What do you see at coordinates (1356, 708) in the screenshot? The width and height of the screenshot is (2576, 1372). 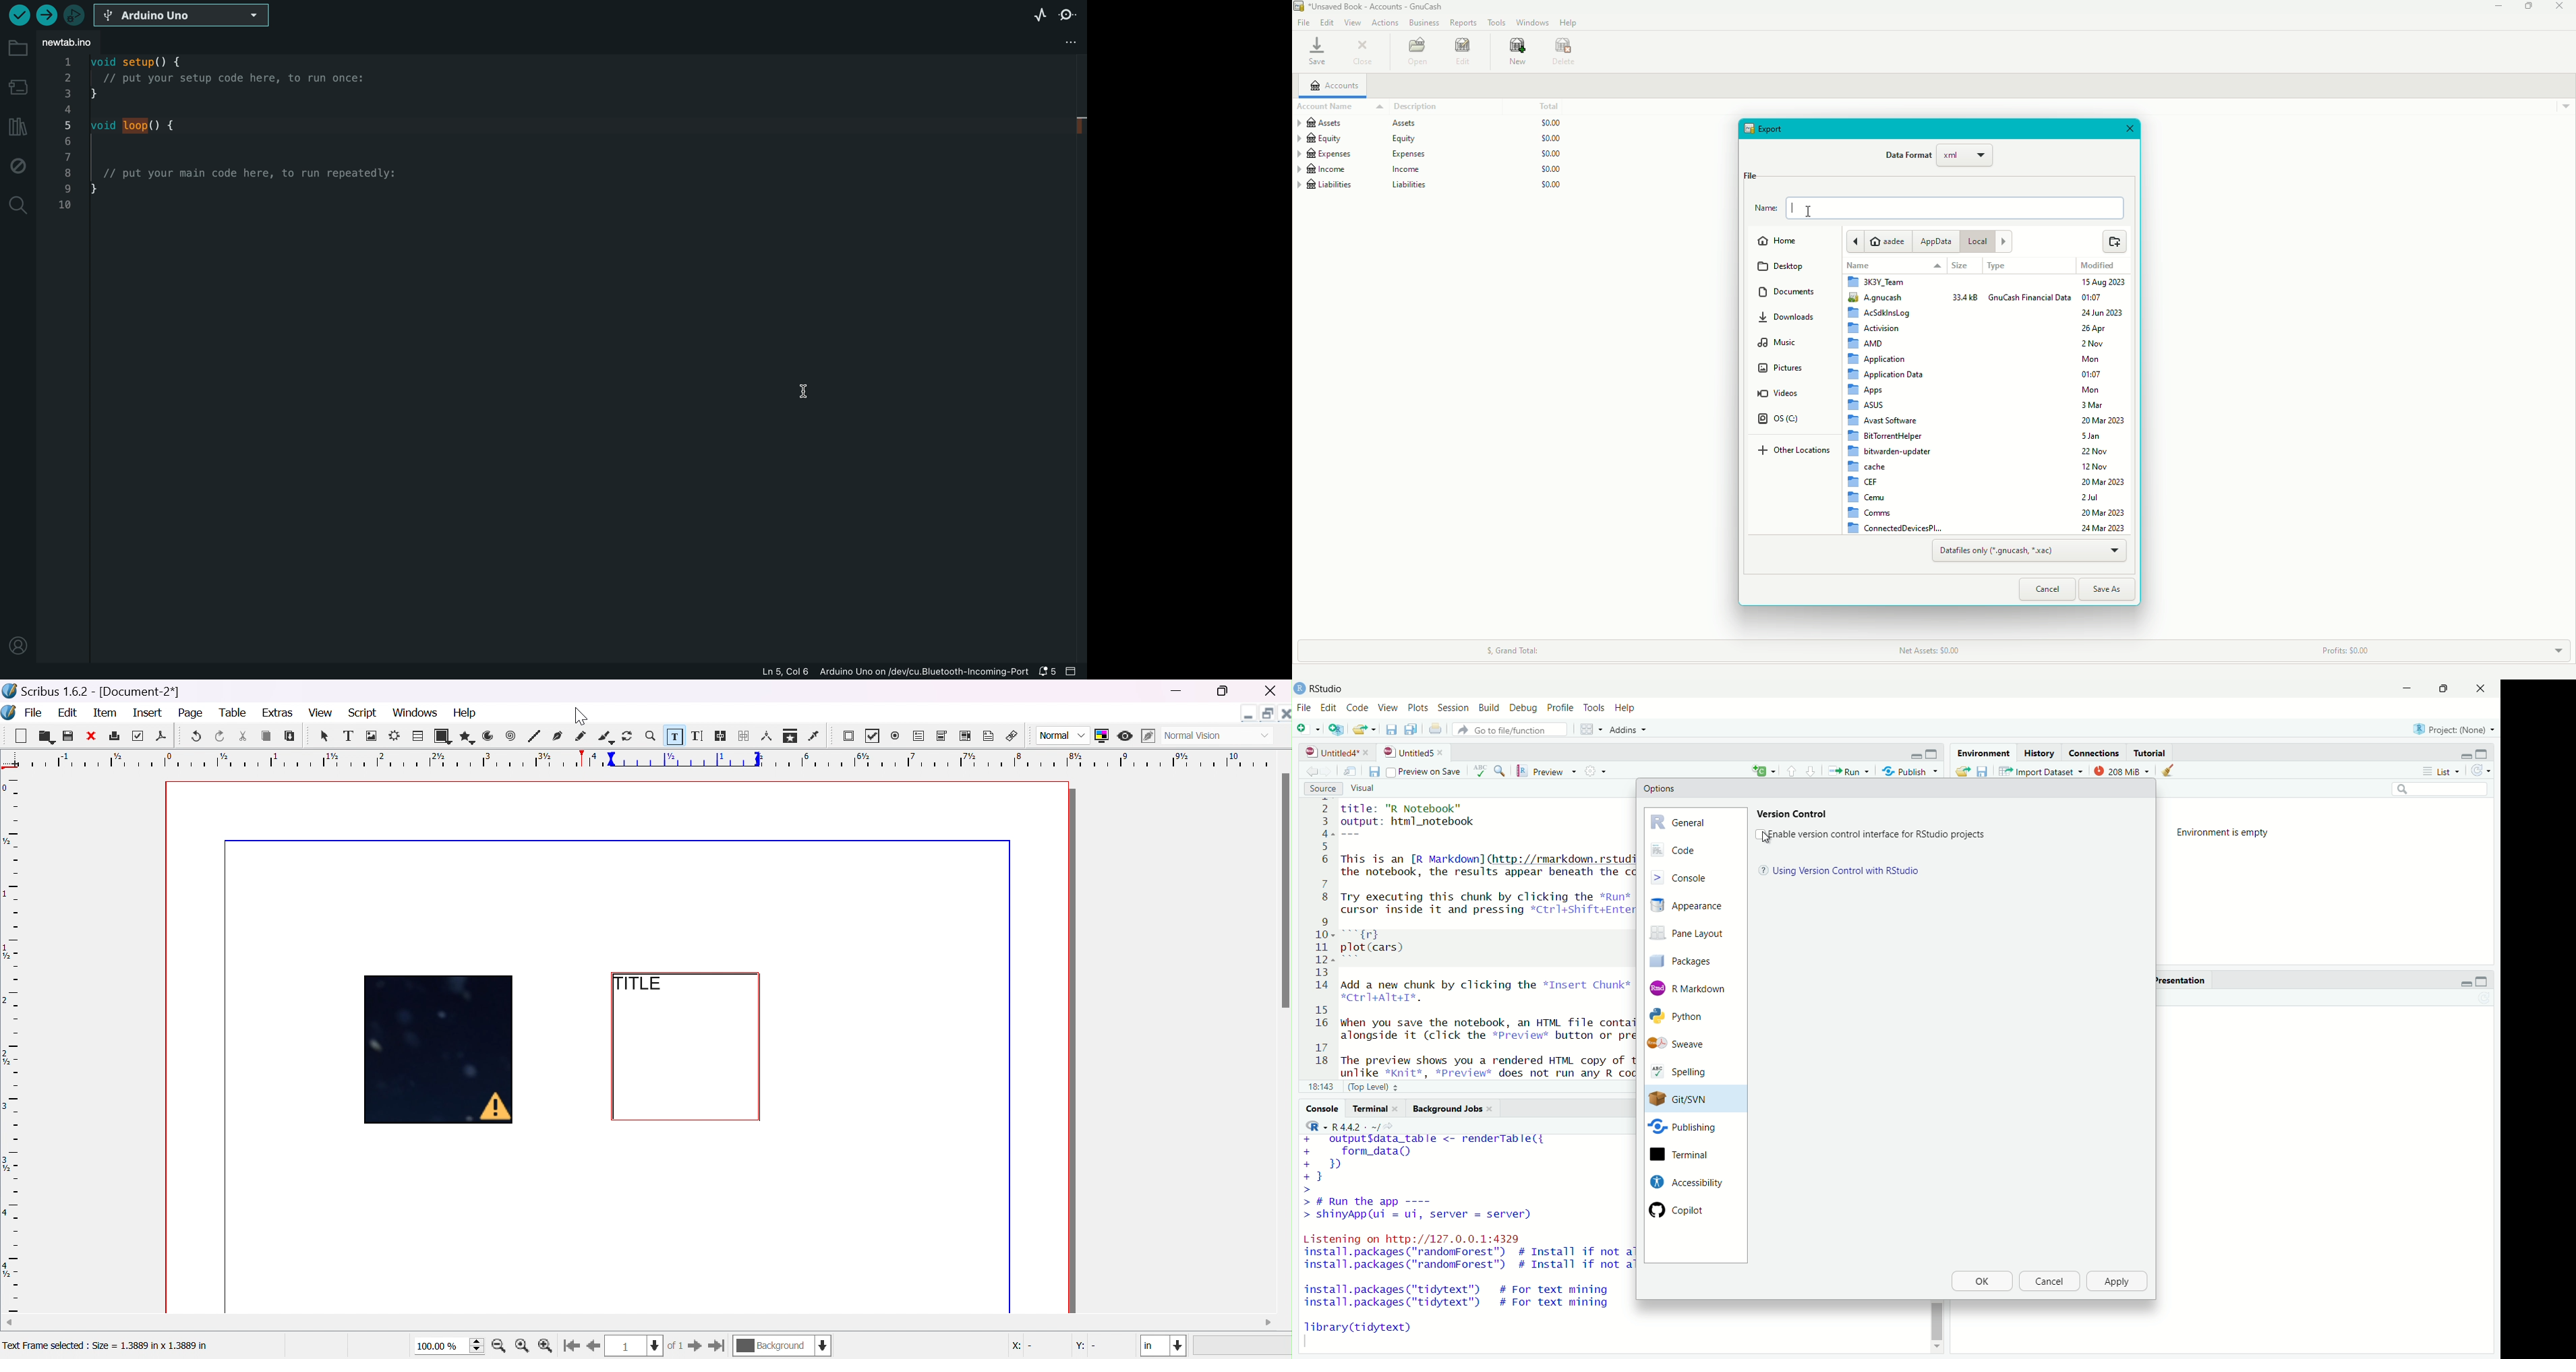 I see `Code` at bounding box center [1356, 708].